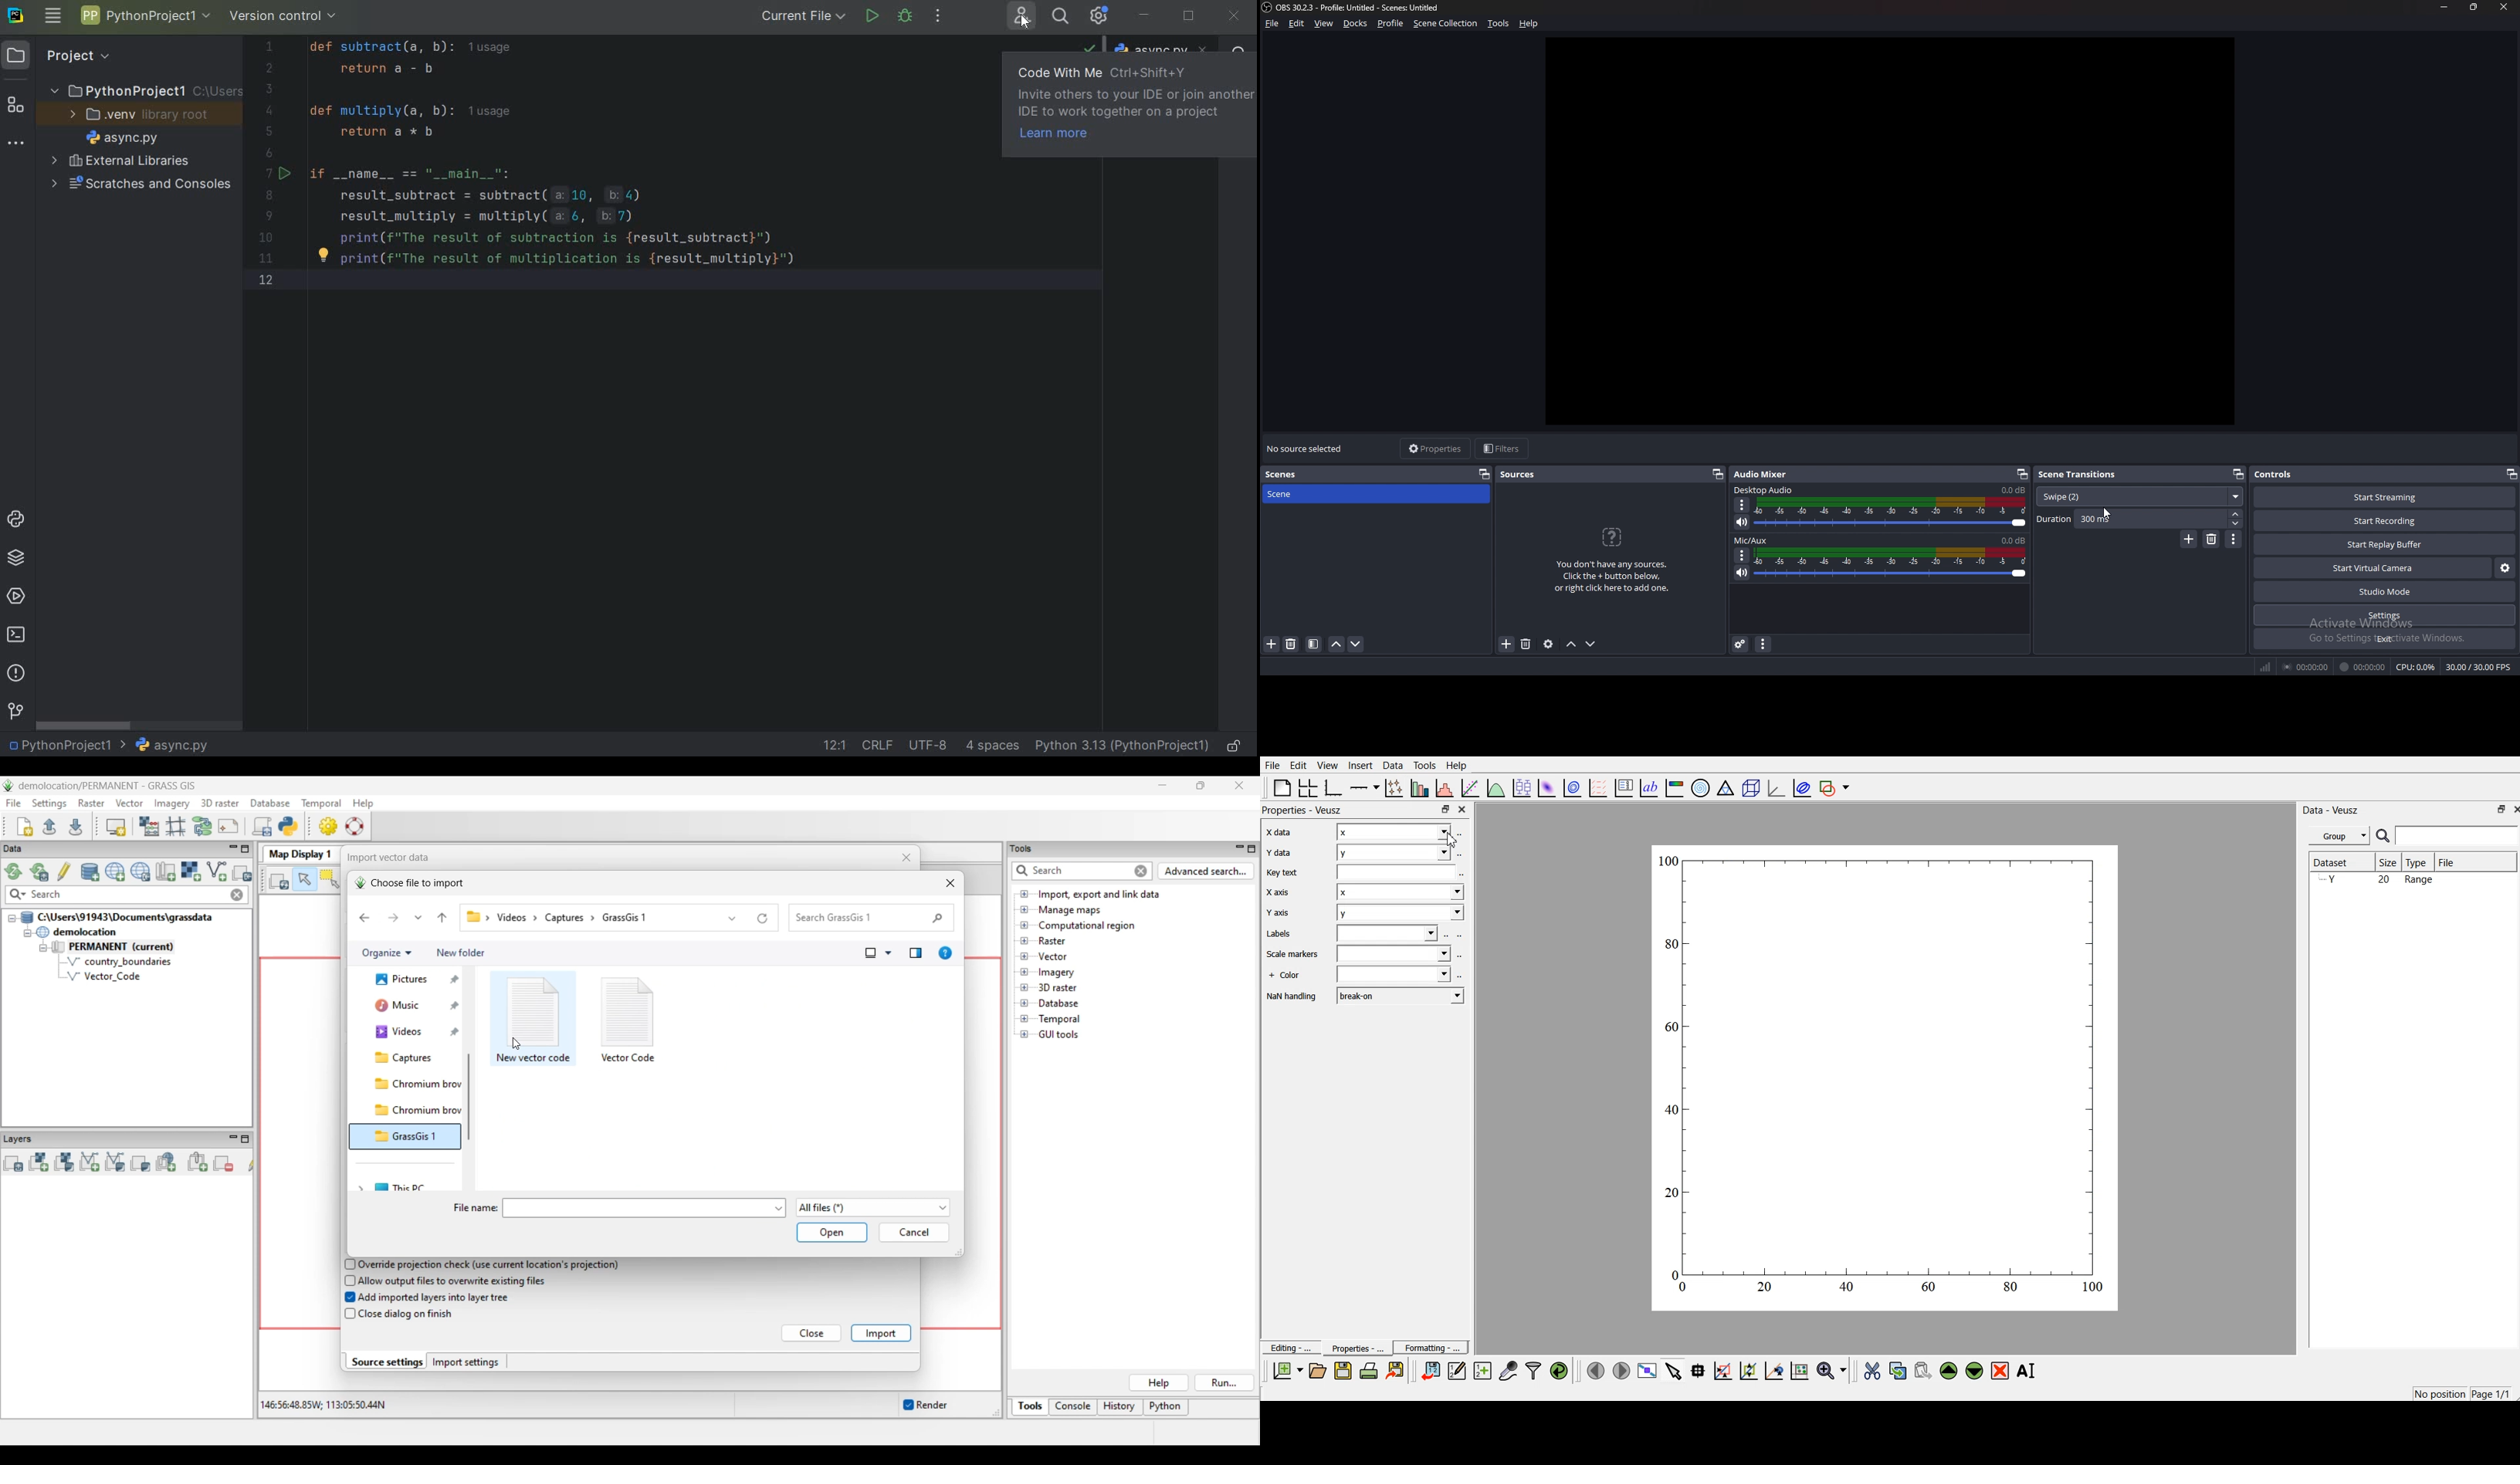  What do you see at coordinates (1526, 645) in the screenshot?
I see `remove source` at bounding box center [1526, 645].